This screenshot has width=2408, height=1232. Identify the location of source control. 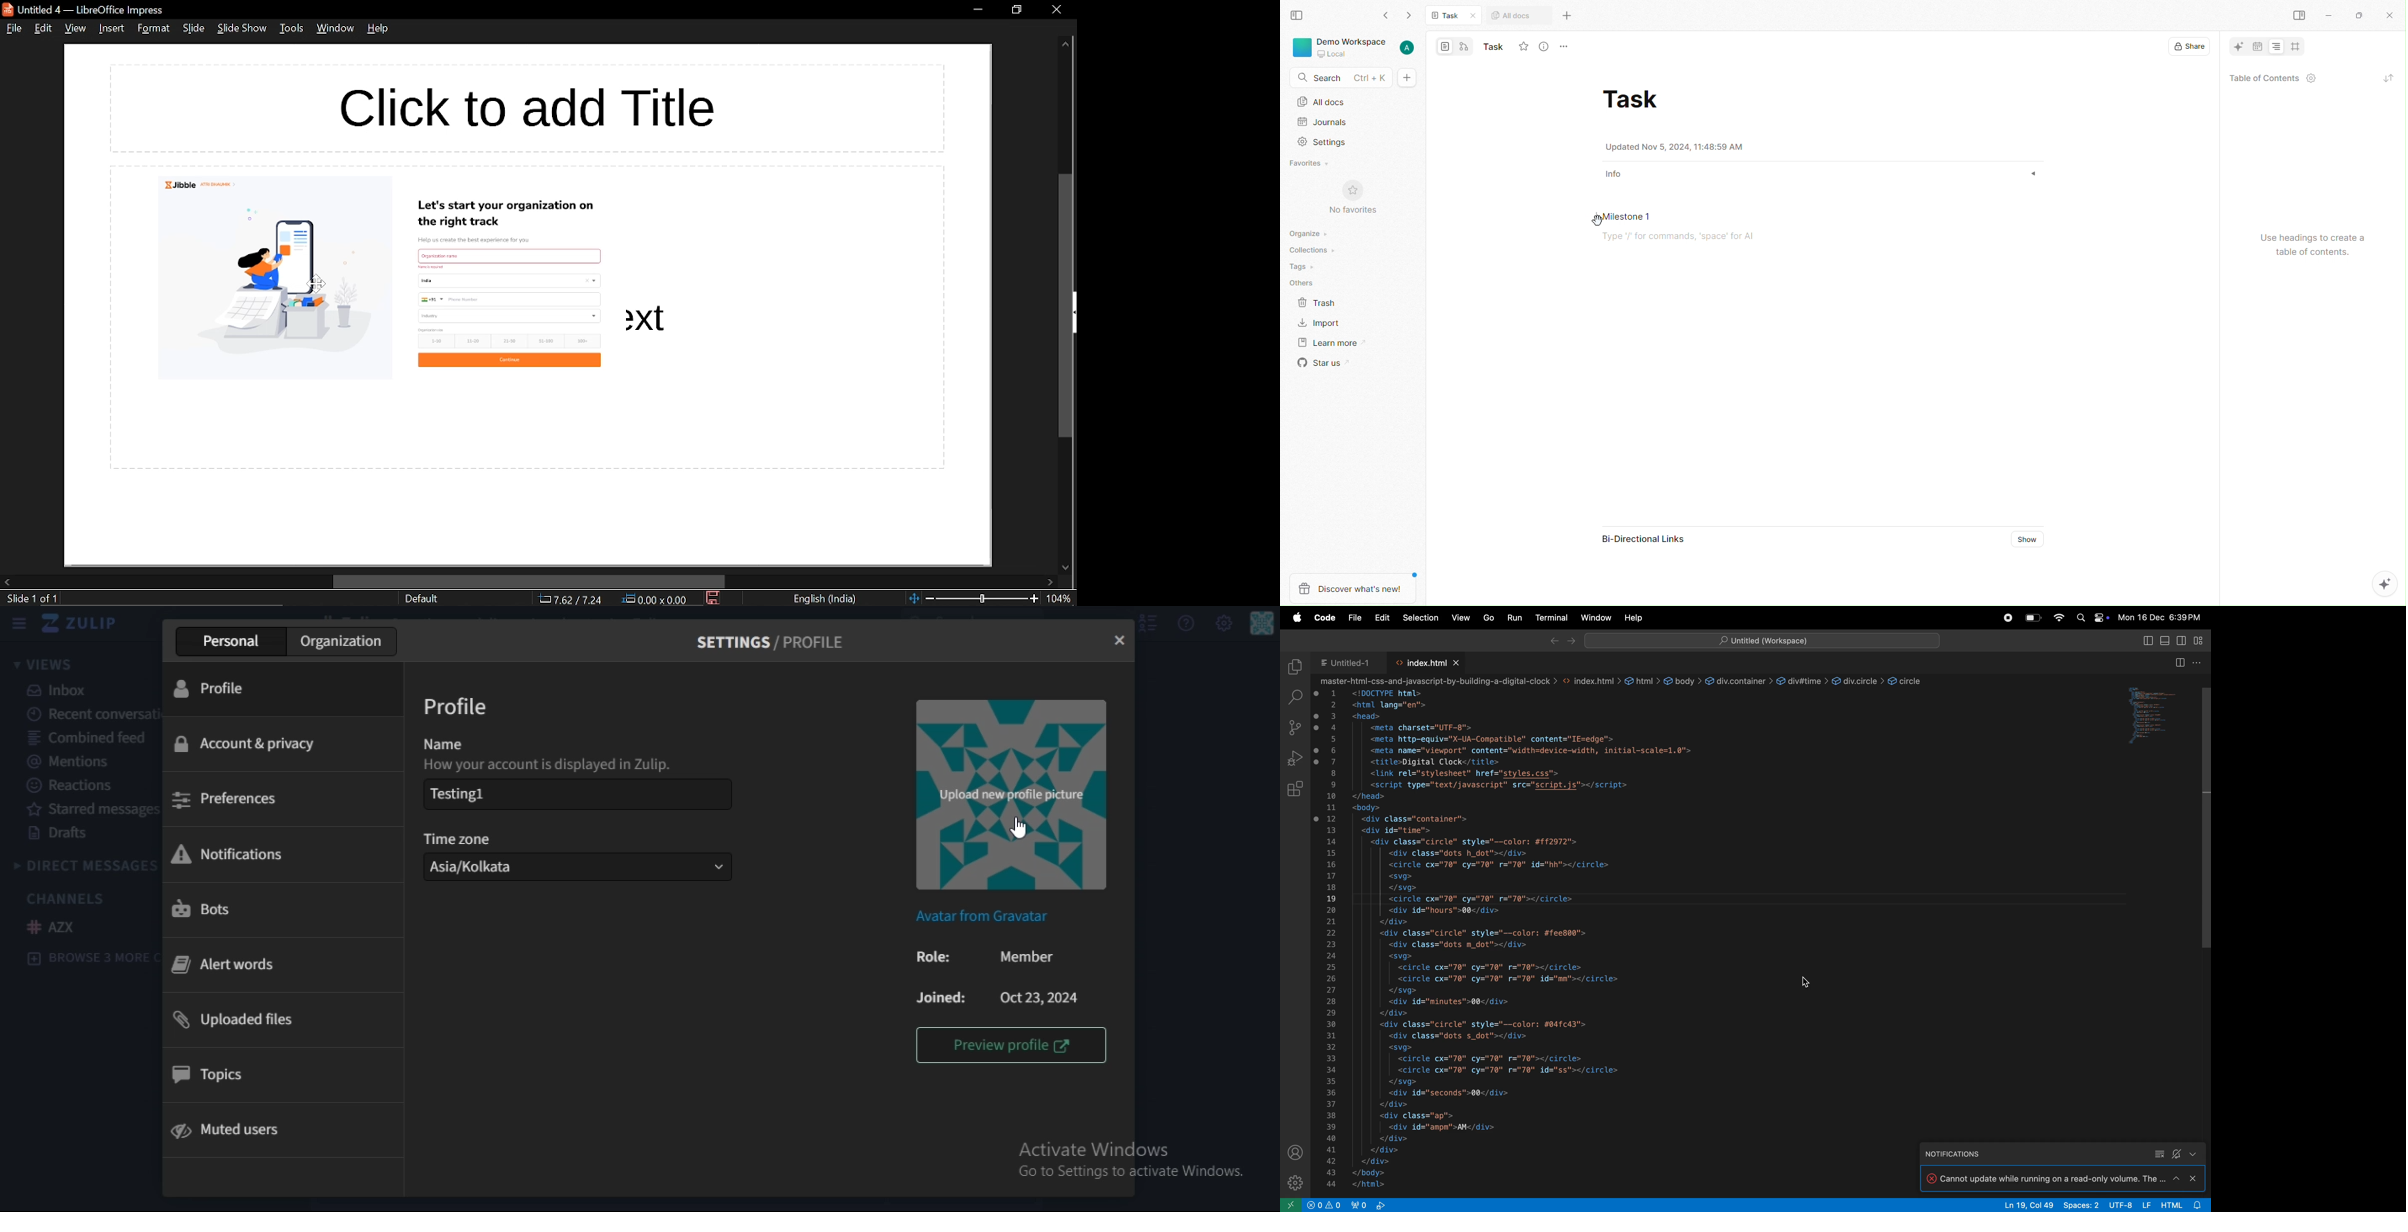
(1294, 728).